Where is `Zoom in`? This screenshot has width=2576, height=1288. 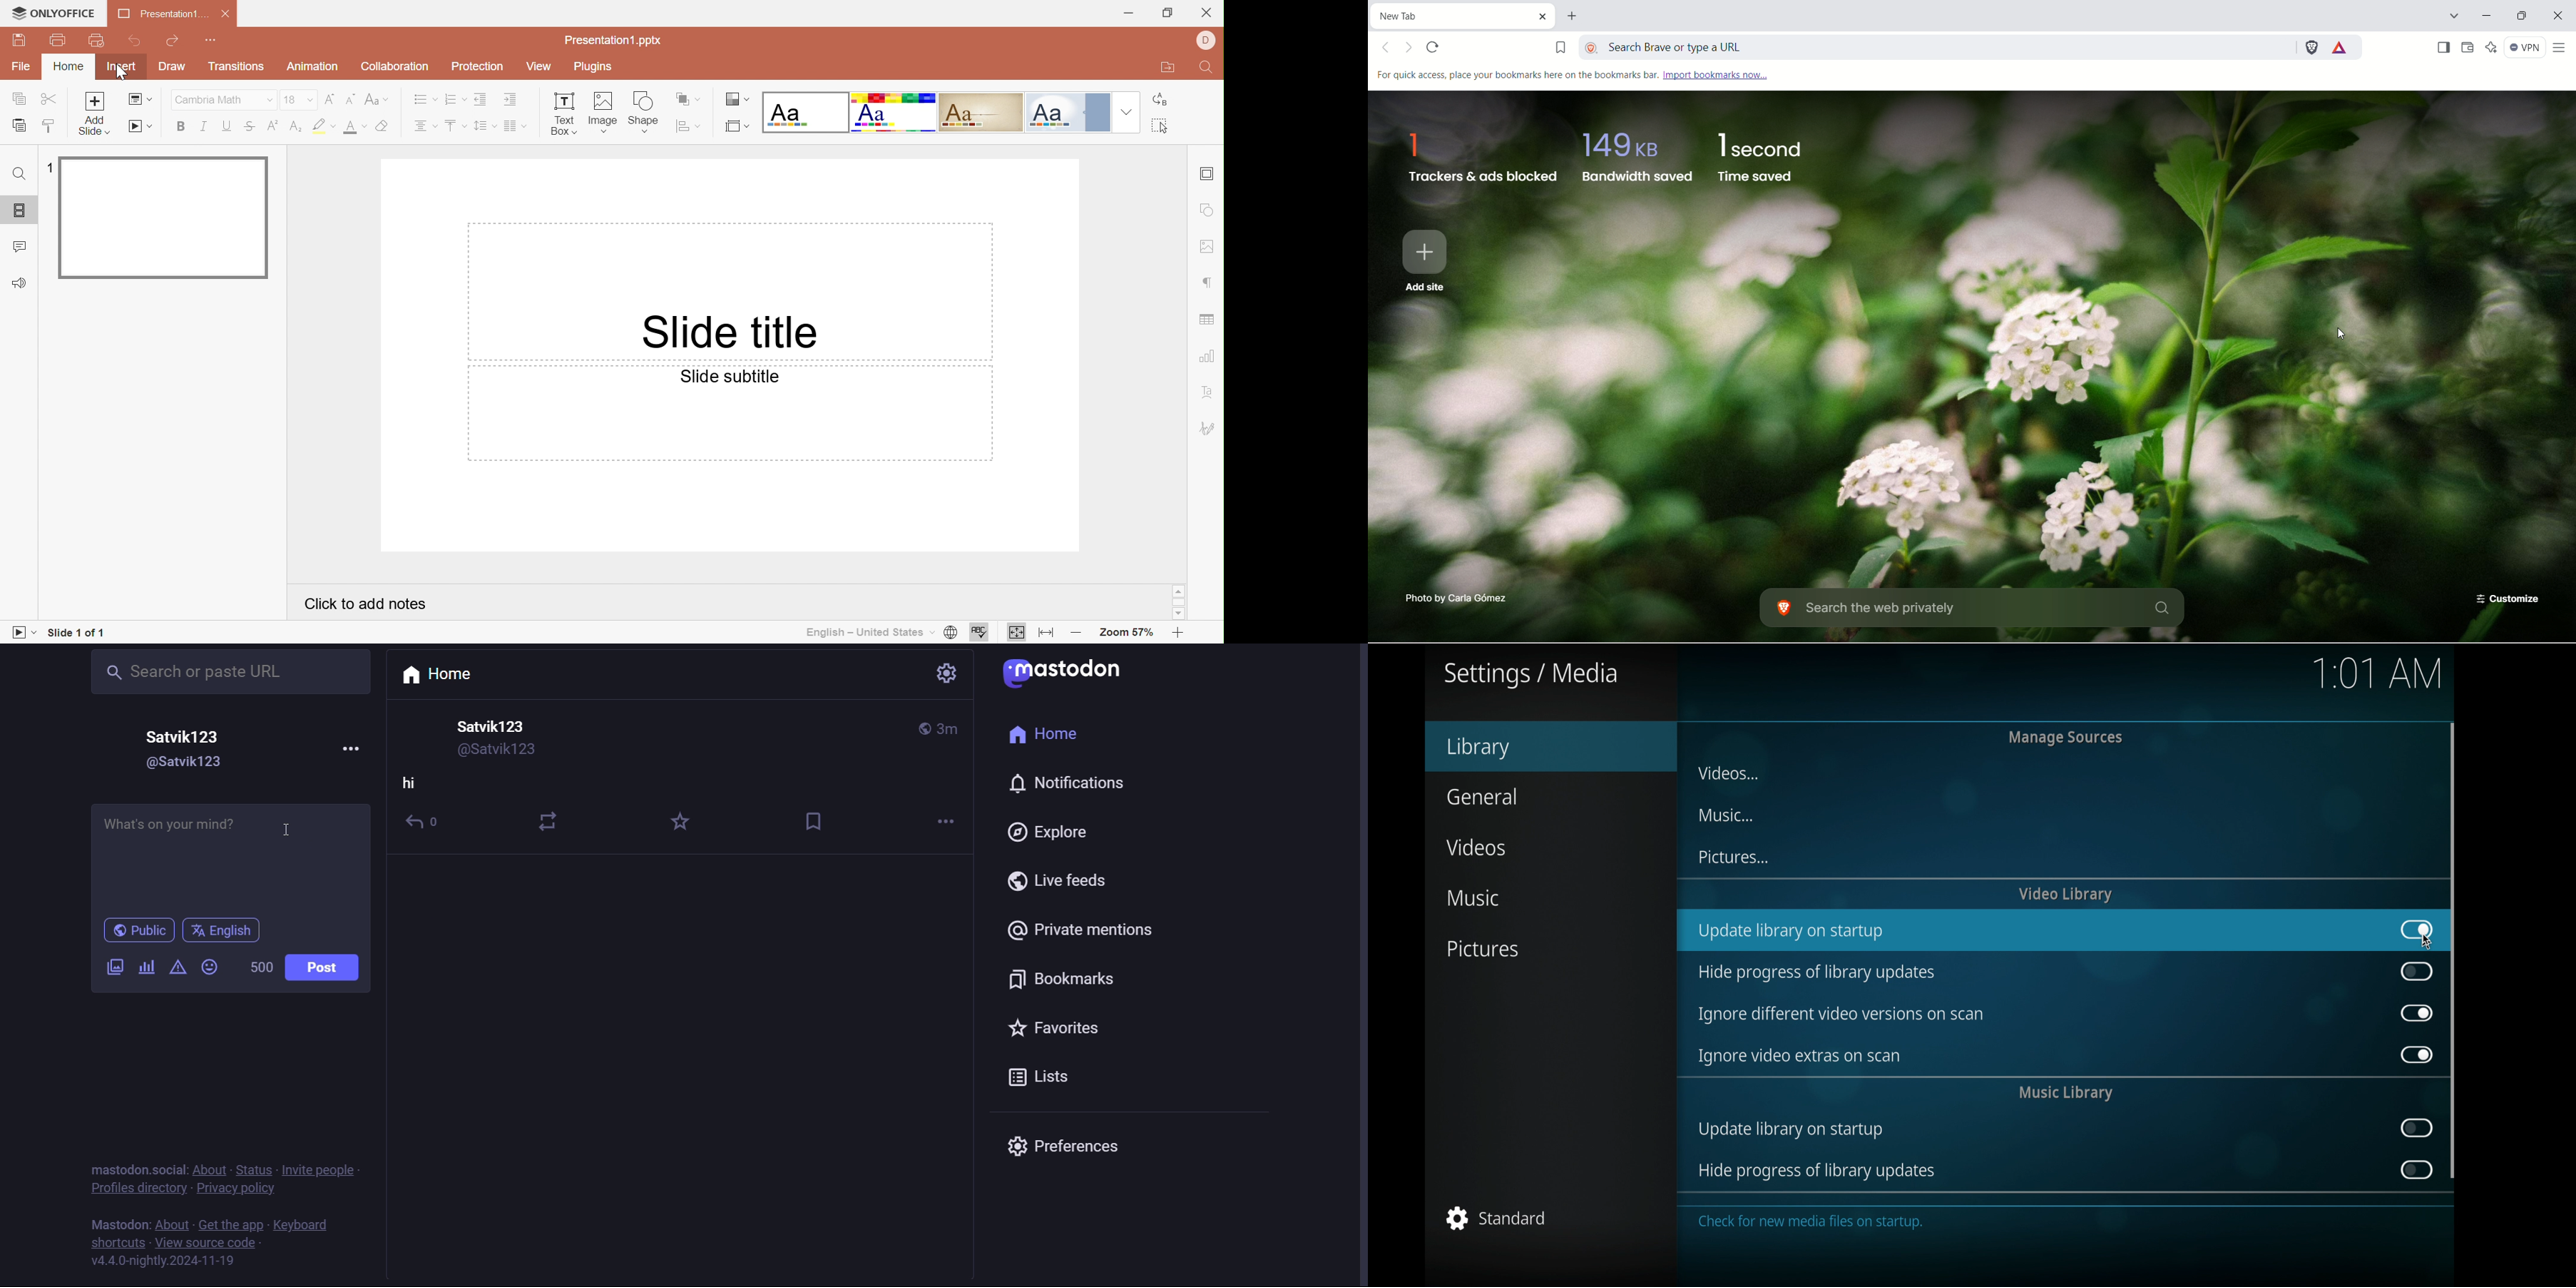 Zoom in is located at coordinates (1179, 634).